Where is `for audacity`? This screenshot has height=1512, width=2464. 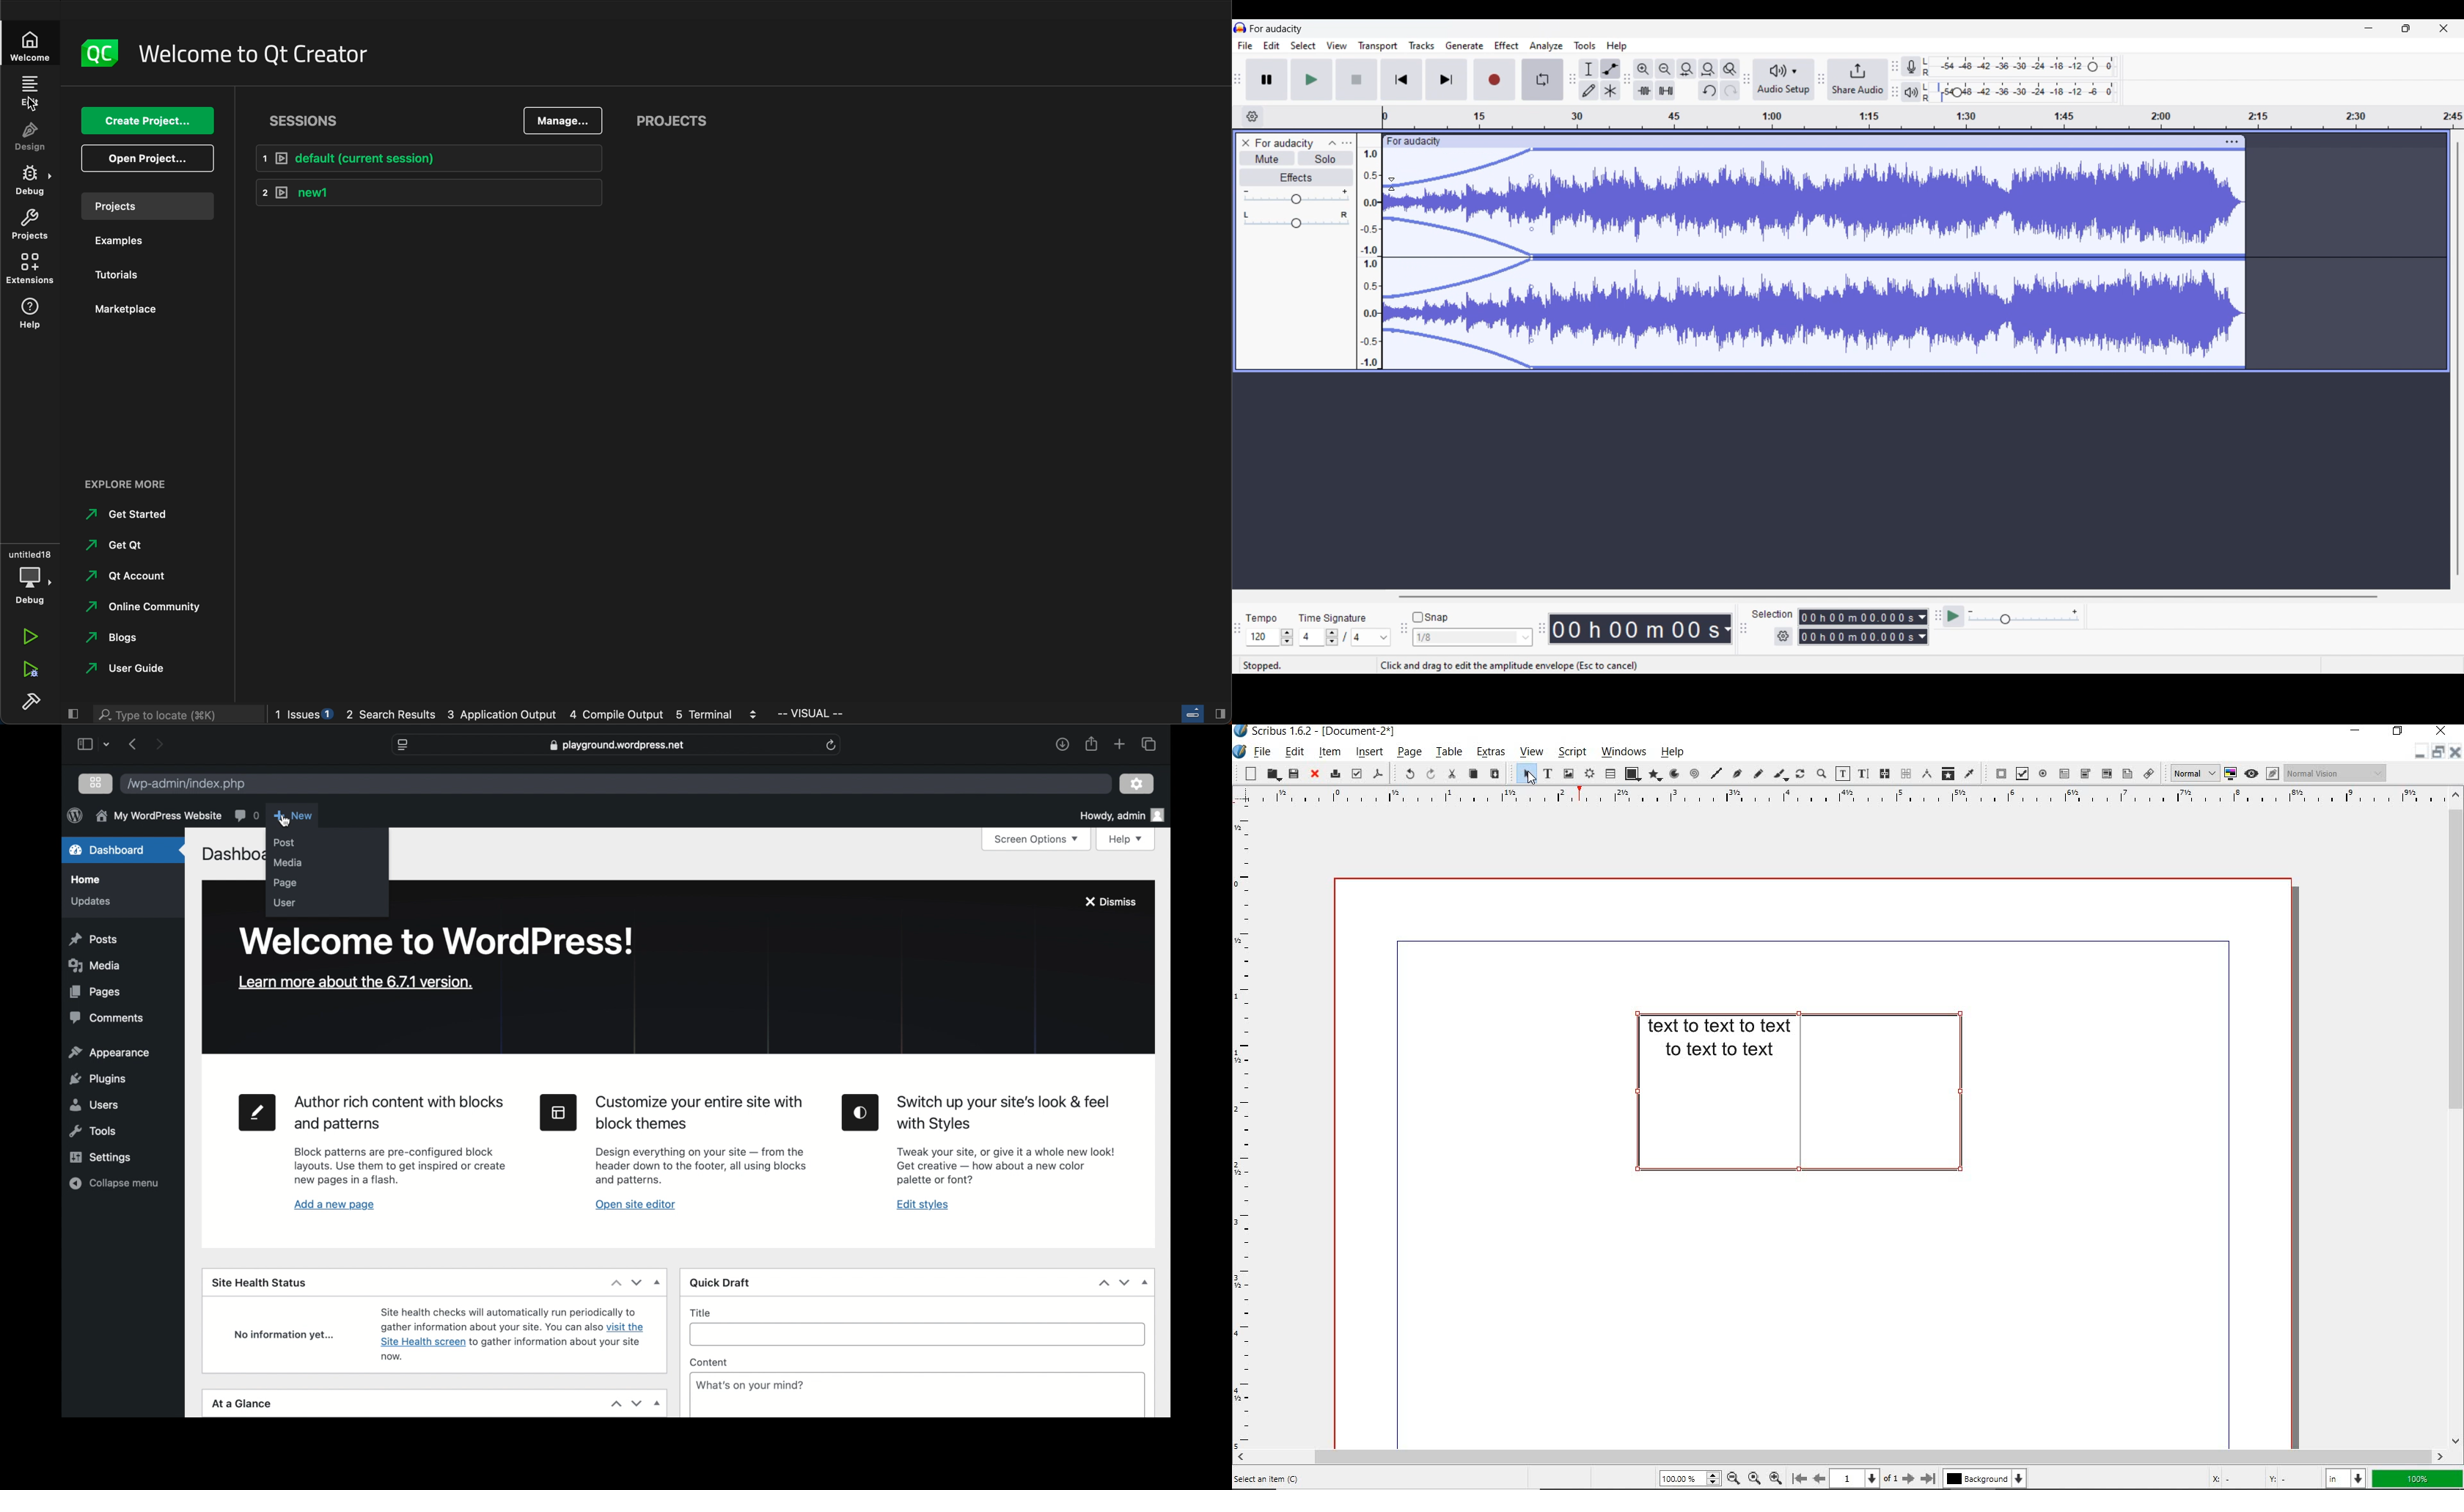
for audacity is located at coordinates (1414, 142).